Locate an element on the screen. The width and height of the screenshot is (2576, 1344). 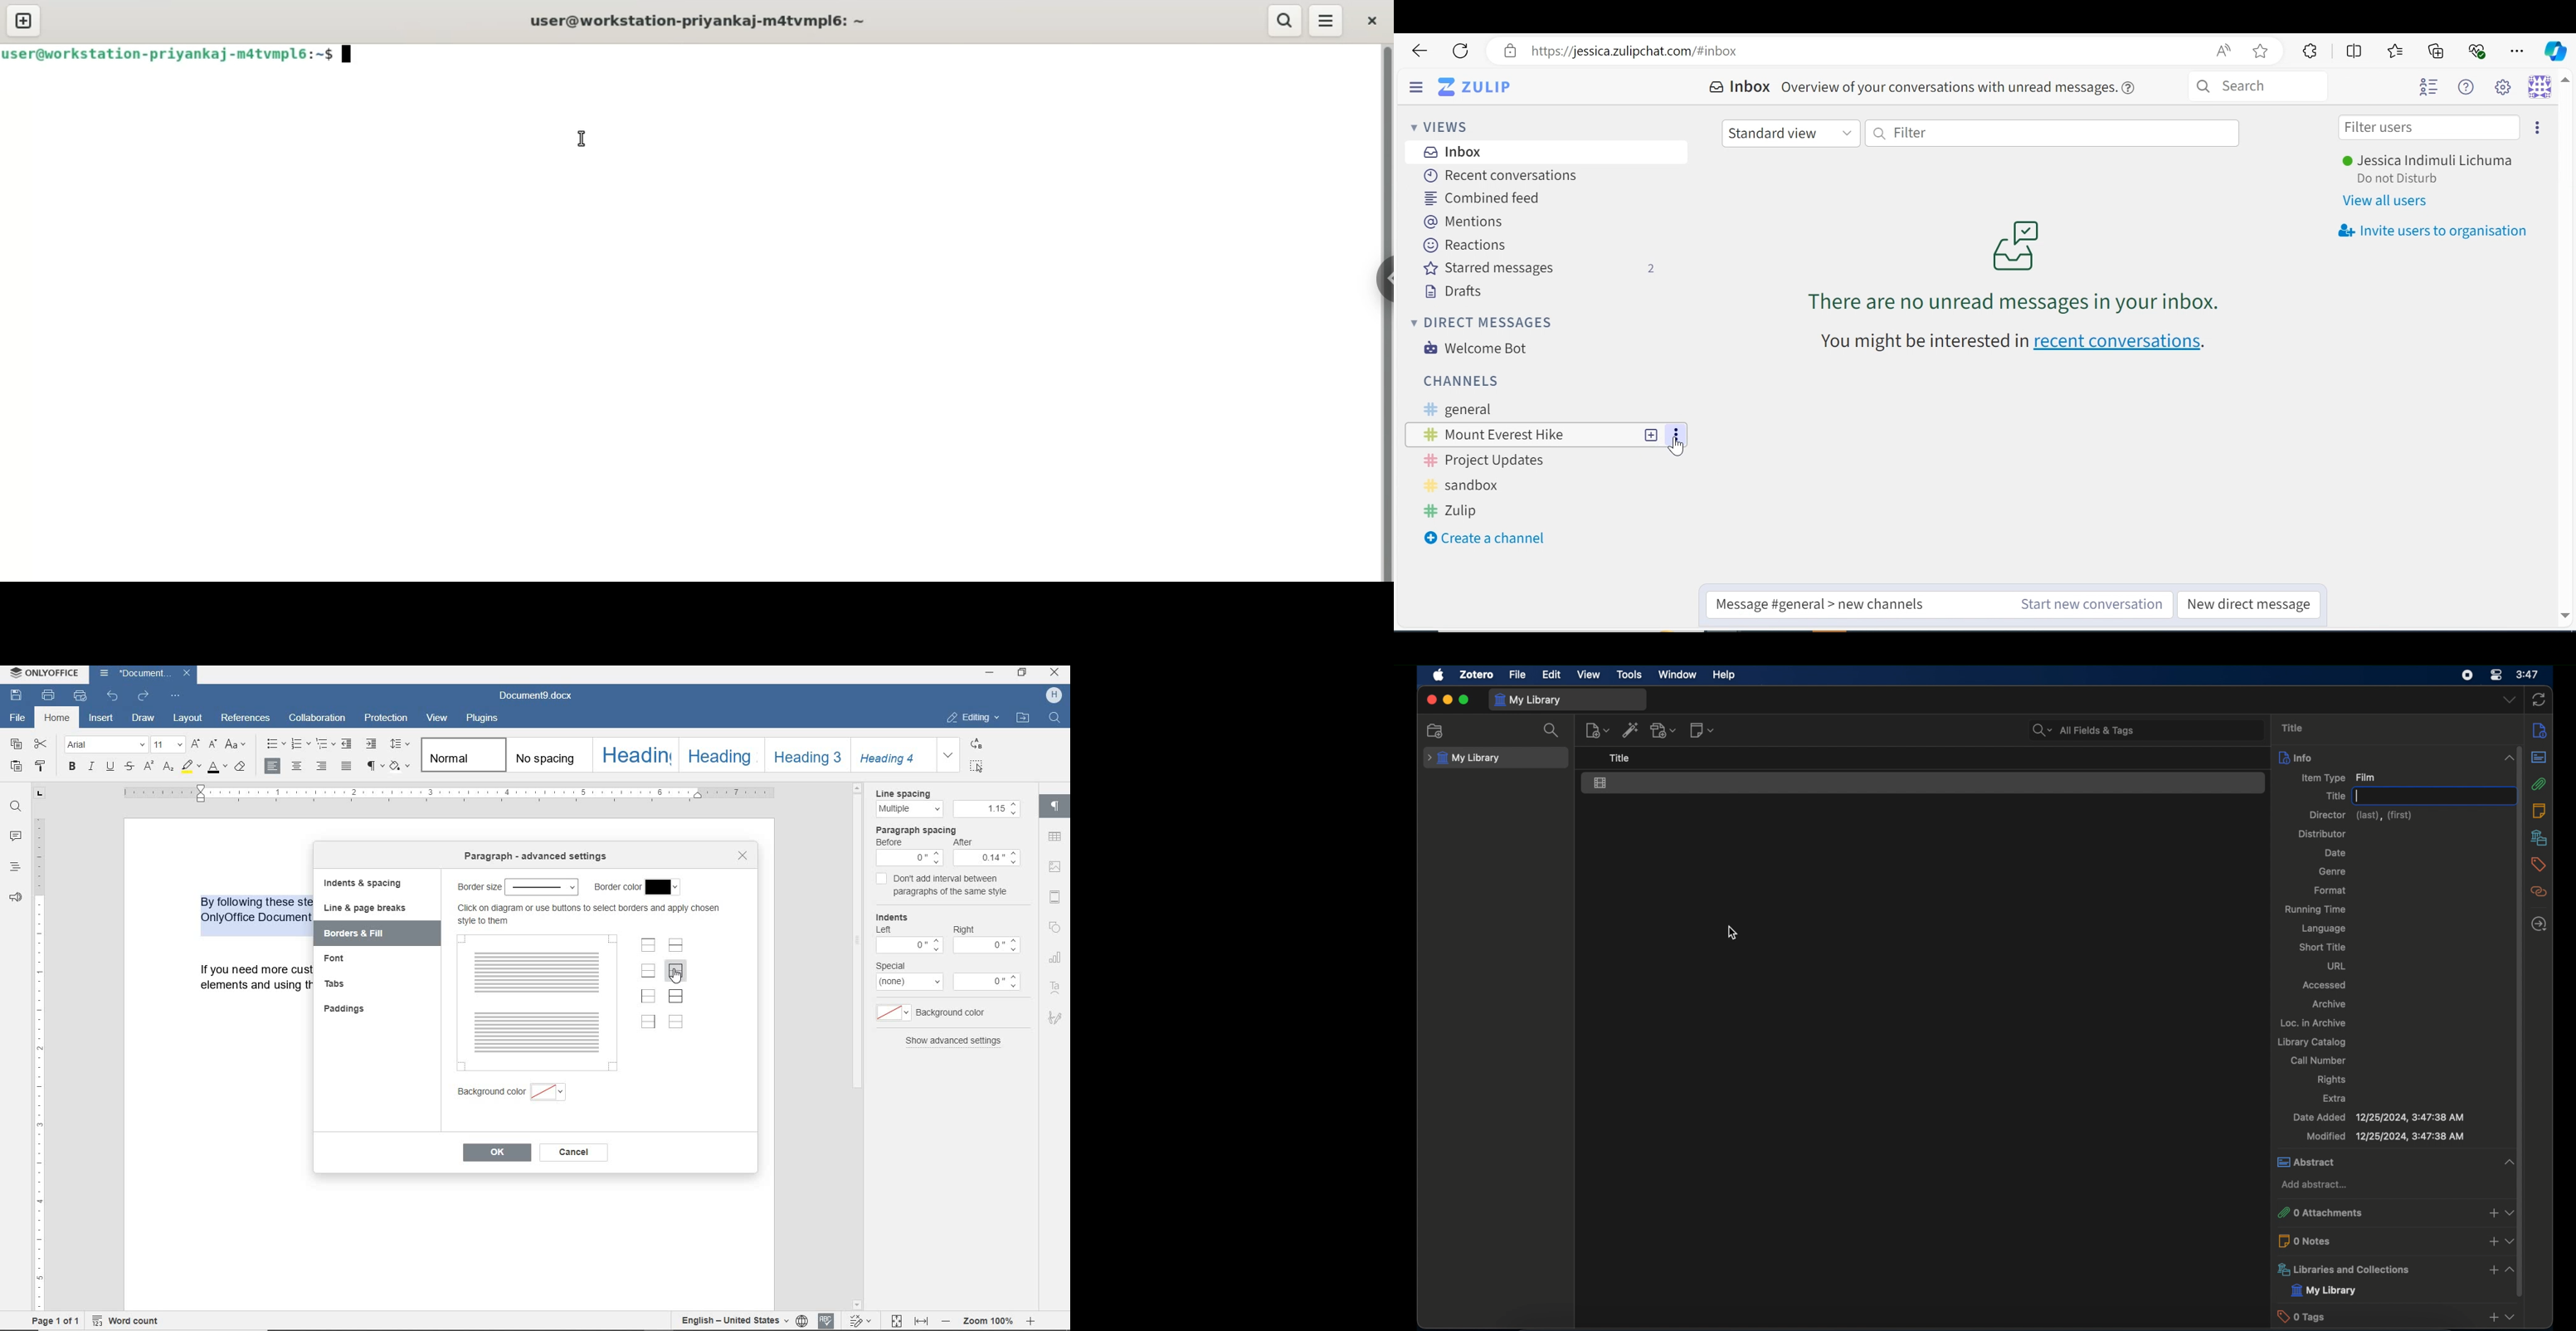
help is located at coordinates (1725, 675).